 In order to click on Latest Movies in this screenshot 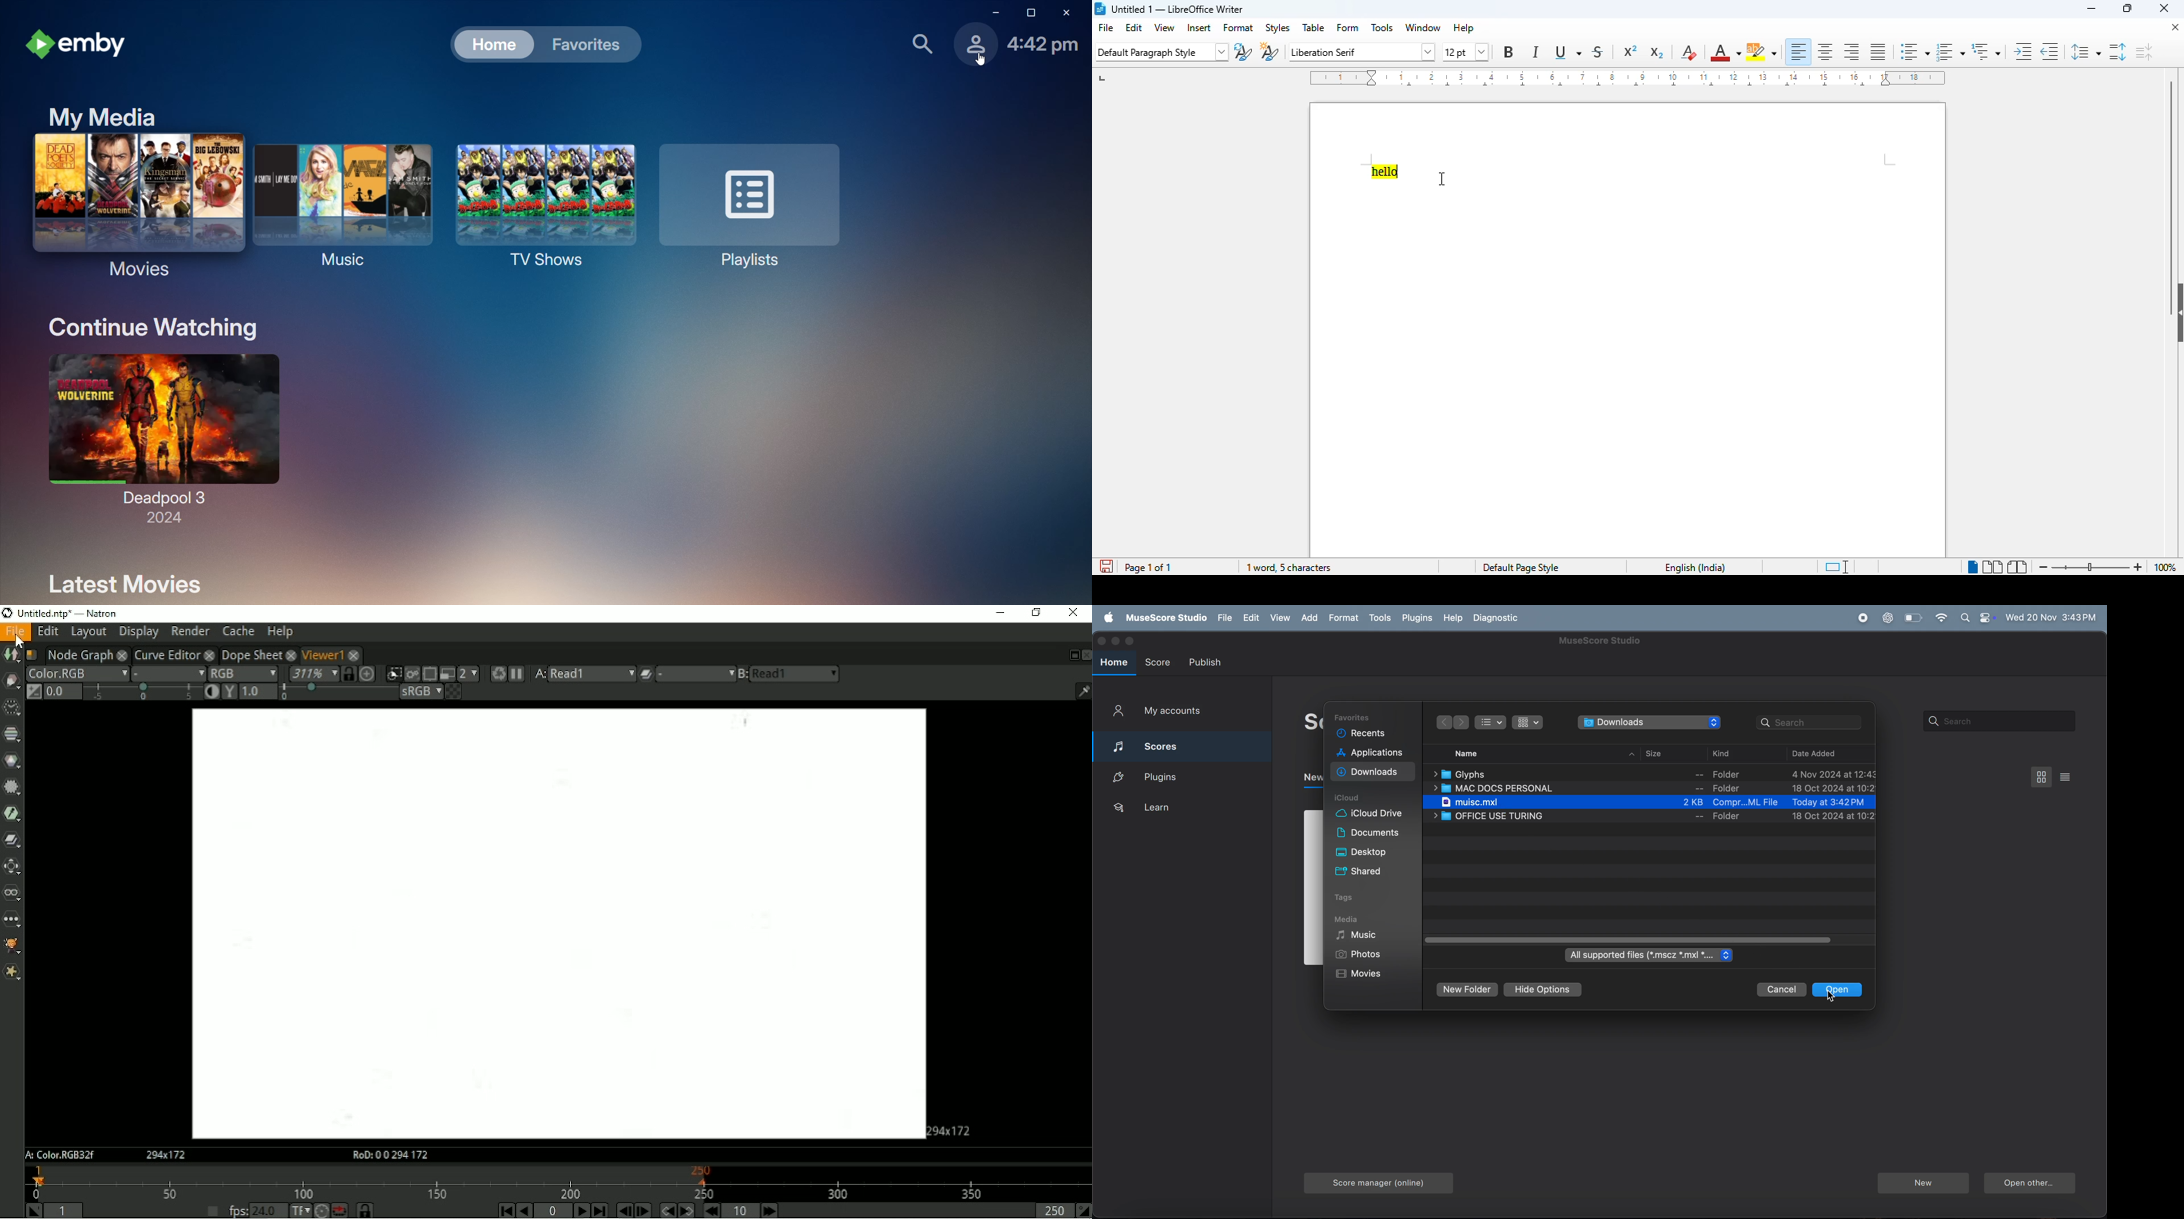, I will do `click(122, 583)`.